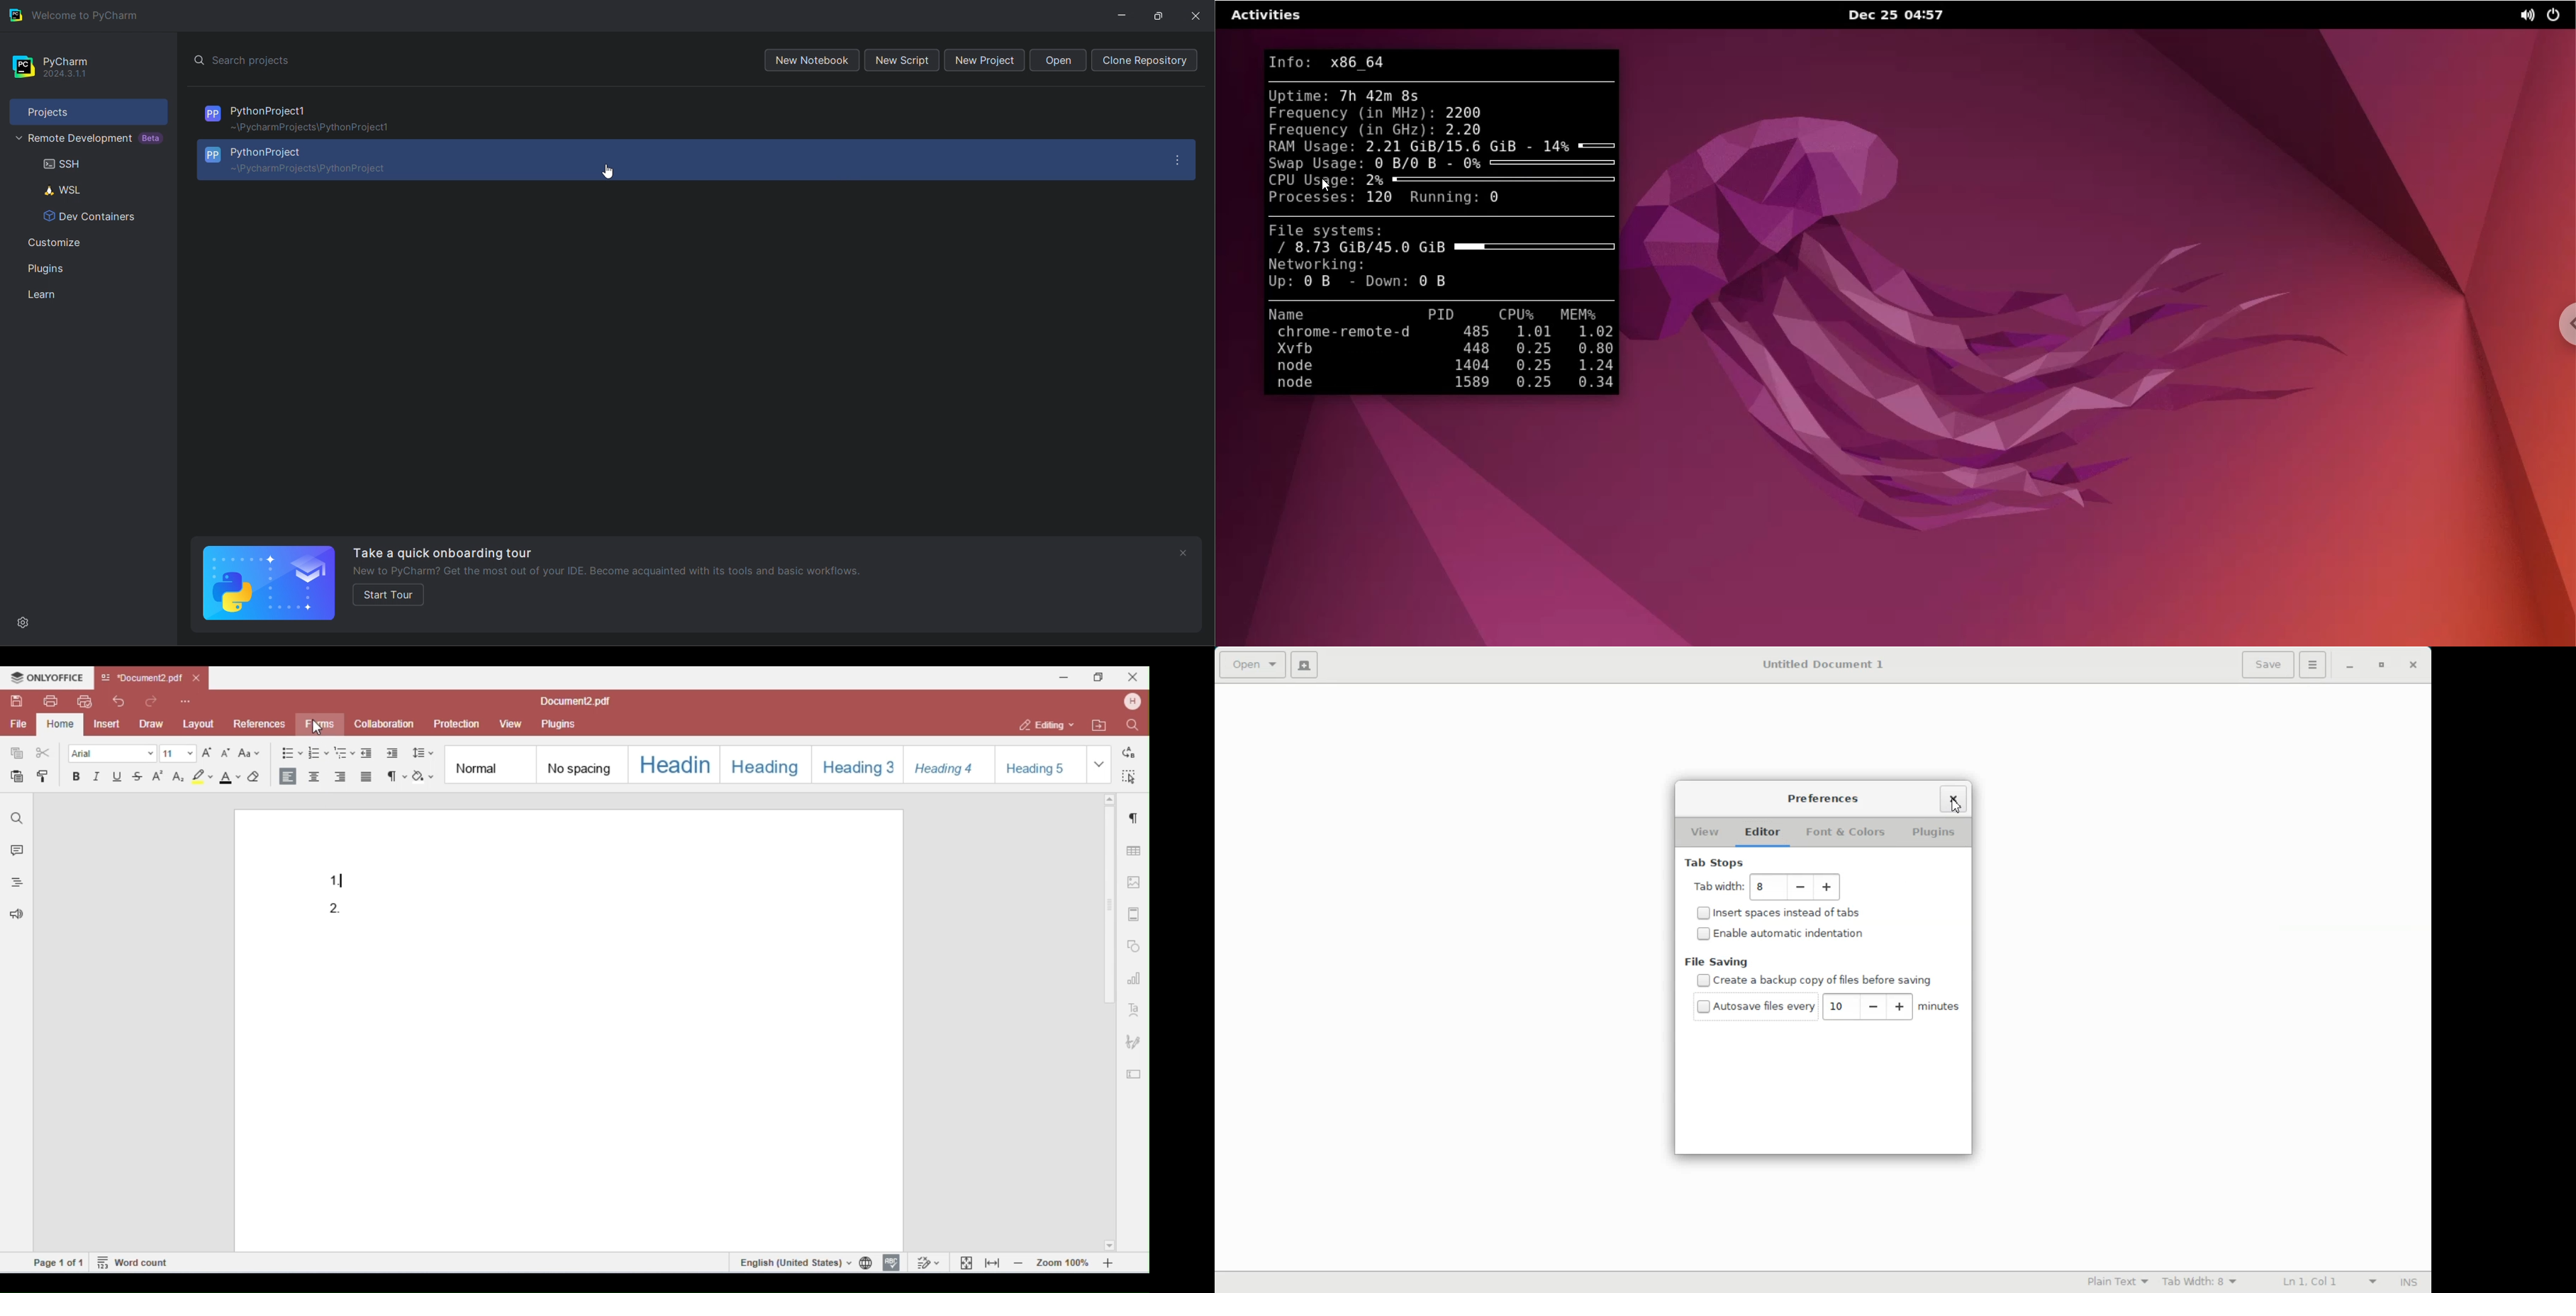 The height and width of the screenshot is (1316, 2576). Describe the element at coordinates (1706, 833) in the screenshot. I see `View` at that location.